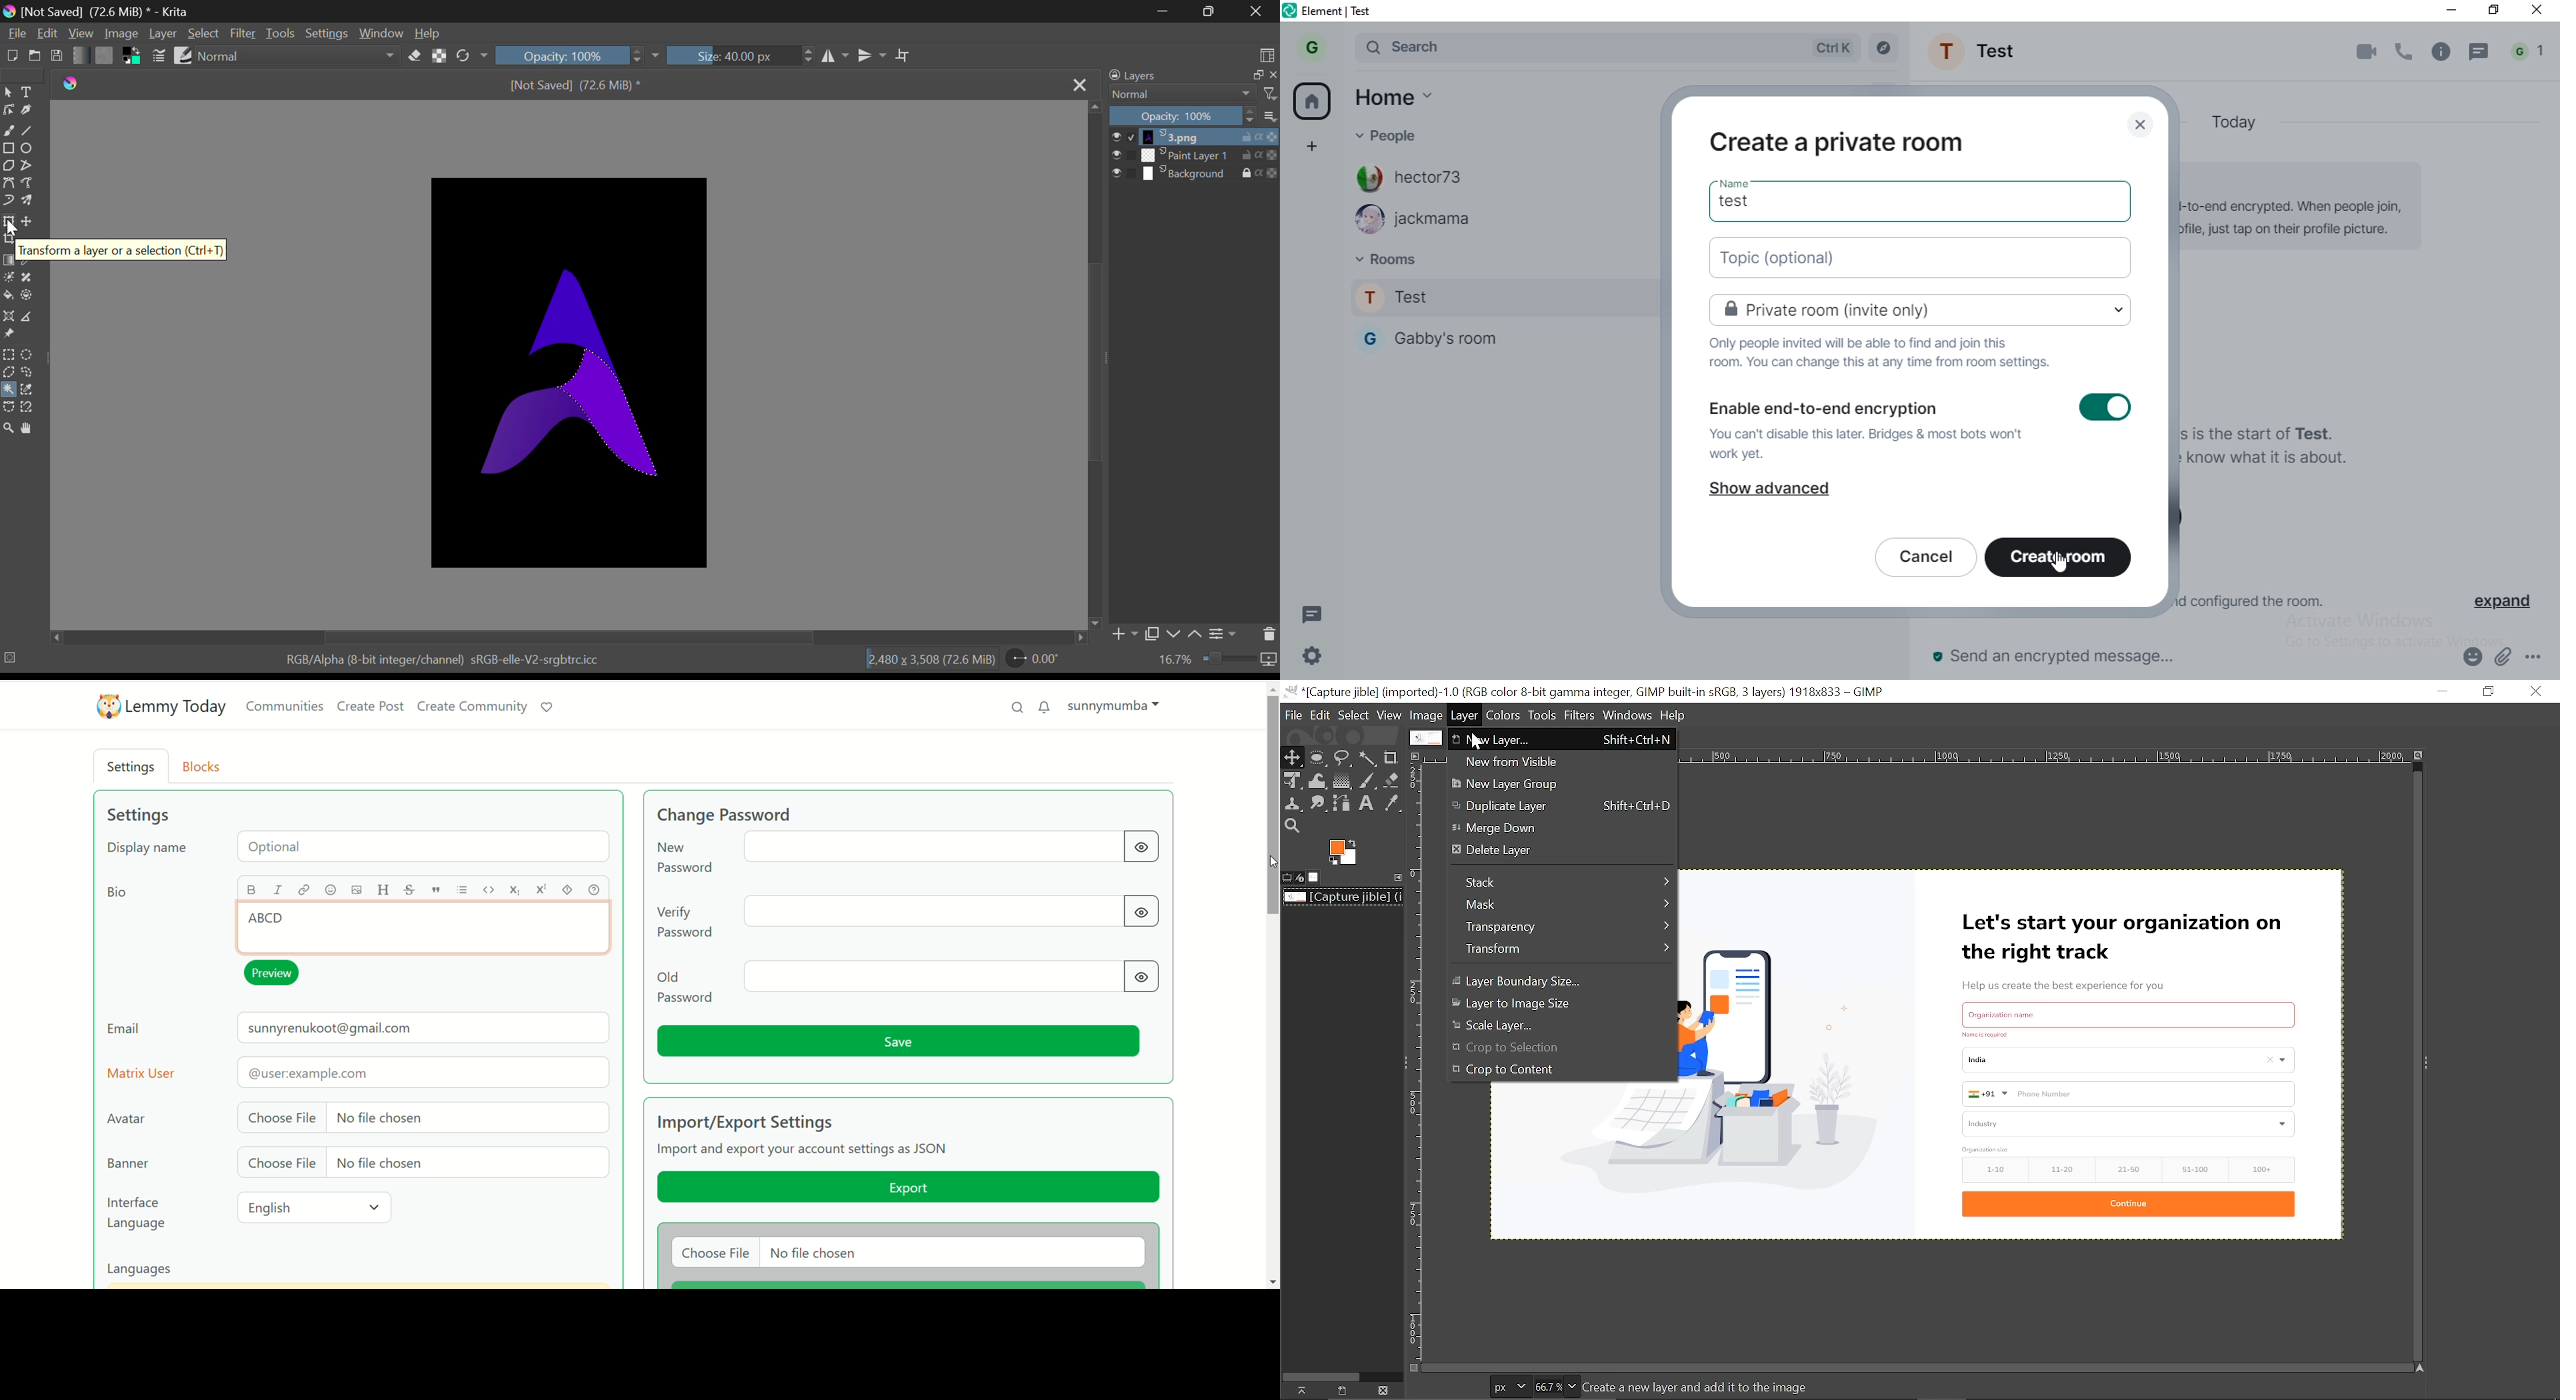 Image resolution: width=2576 pixels, height=1400 pixels. I want to click on Brush Settings, so click(160, 57).